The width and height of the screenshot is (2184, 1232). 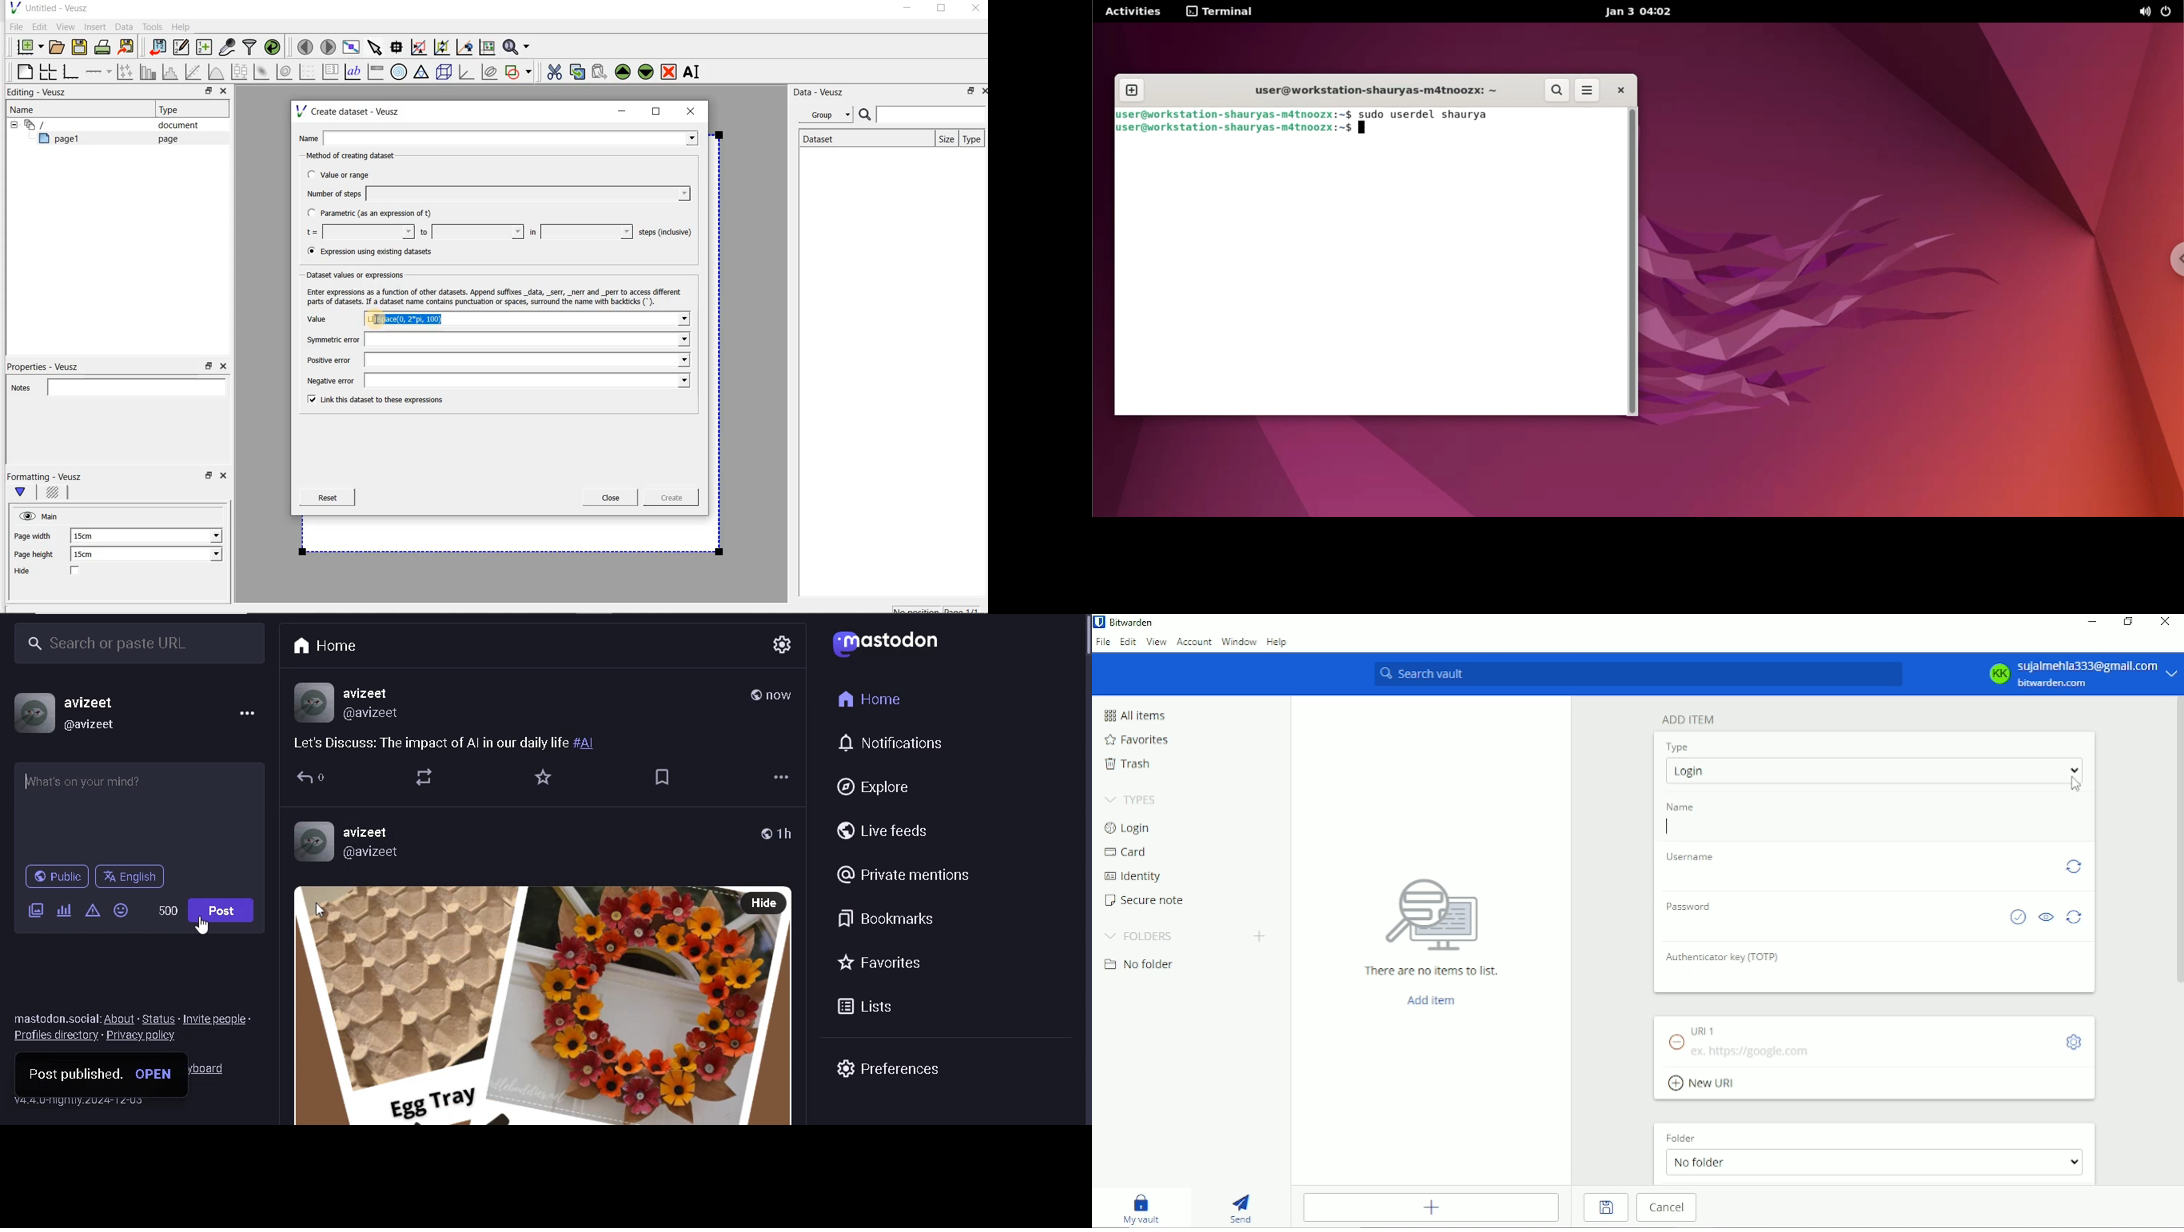 I want to click on New URI, so click(x=1704, y=1083).